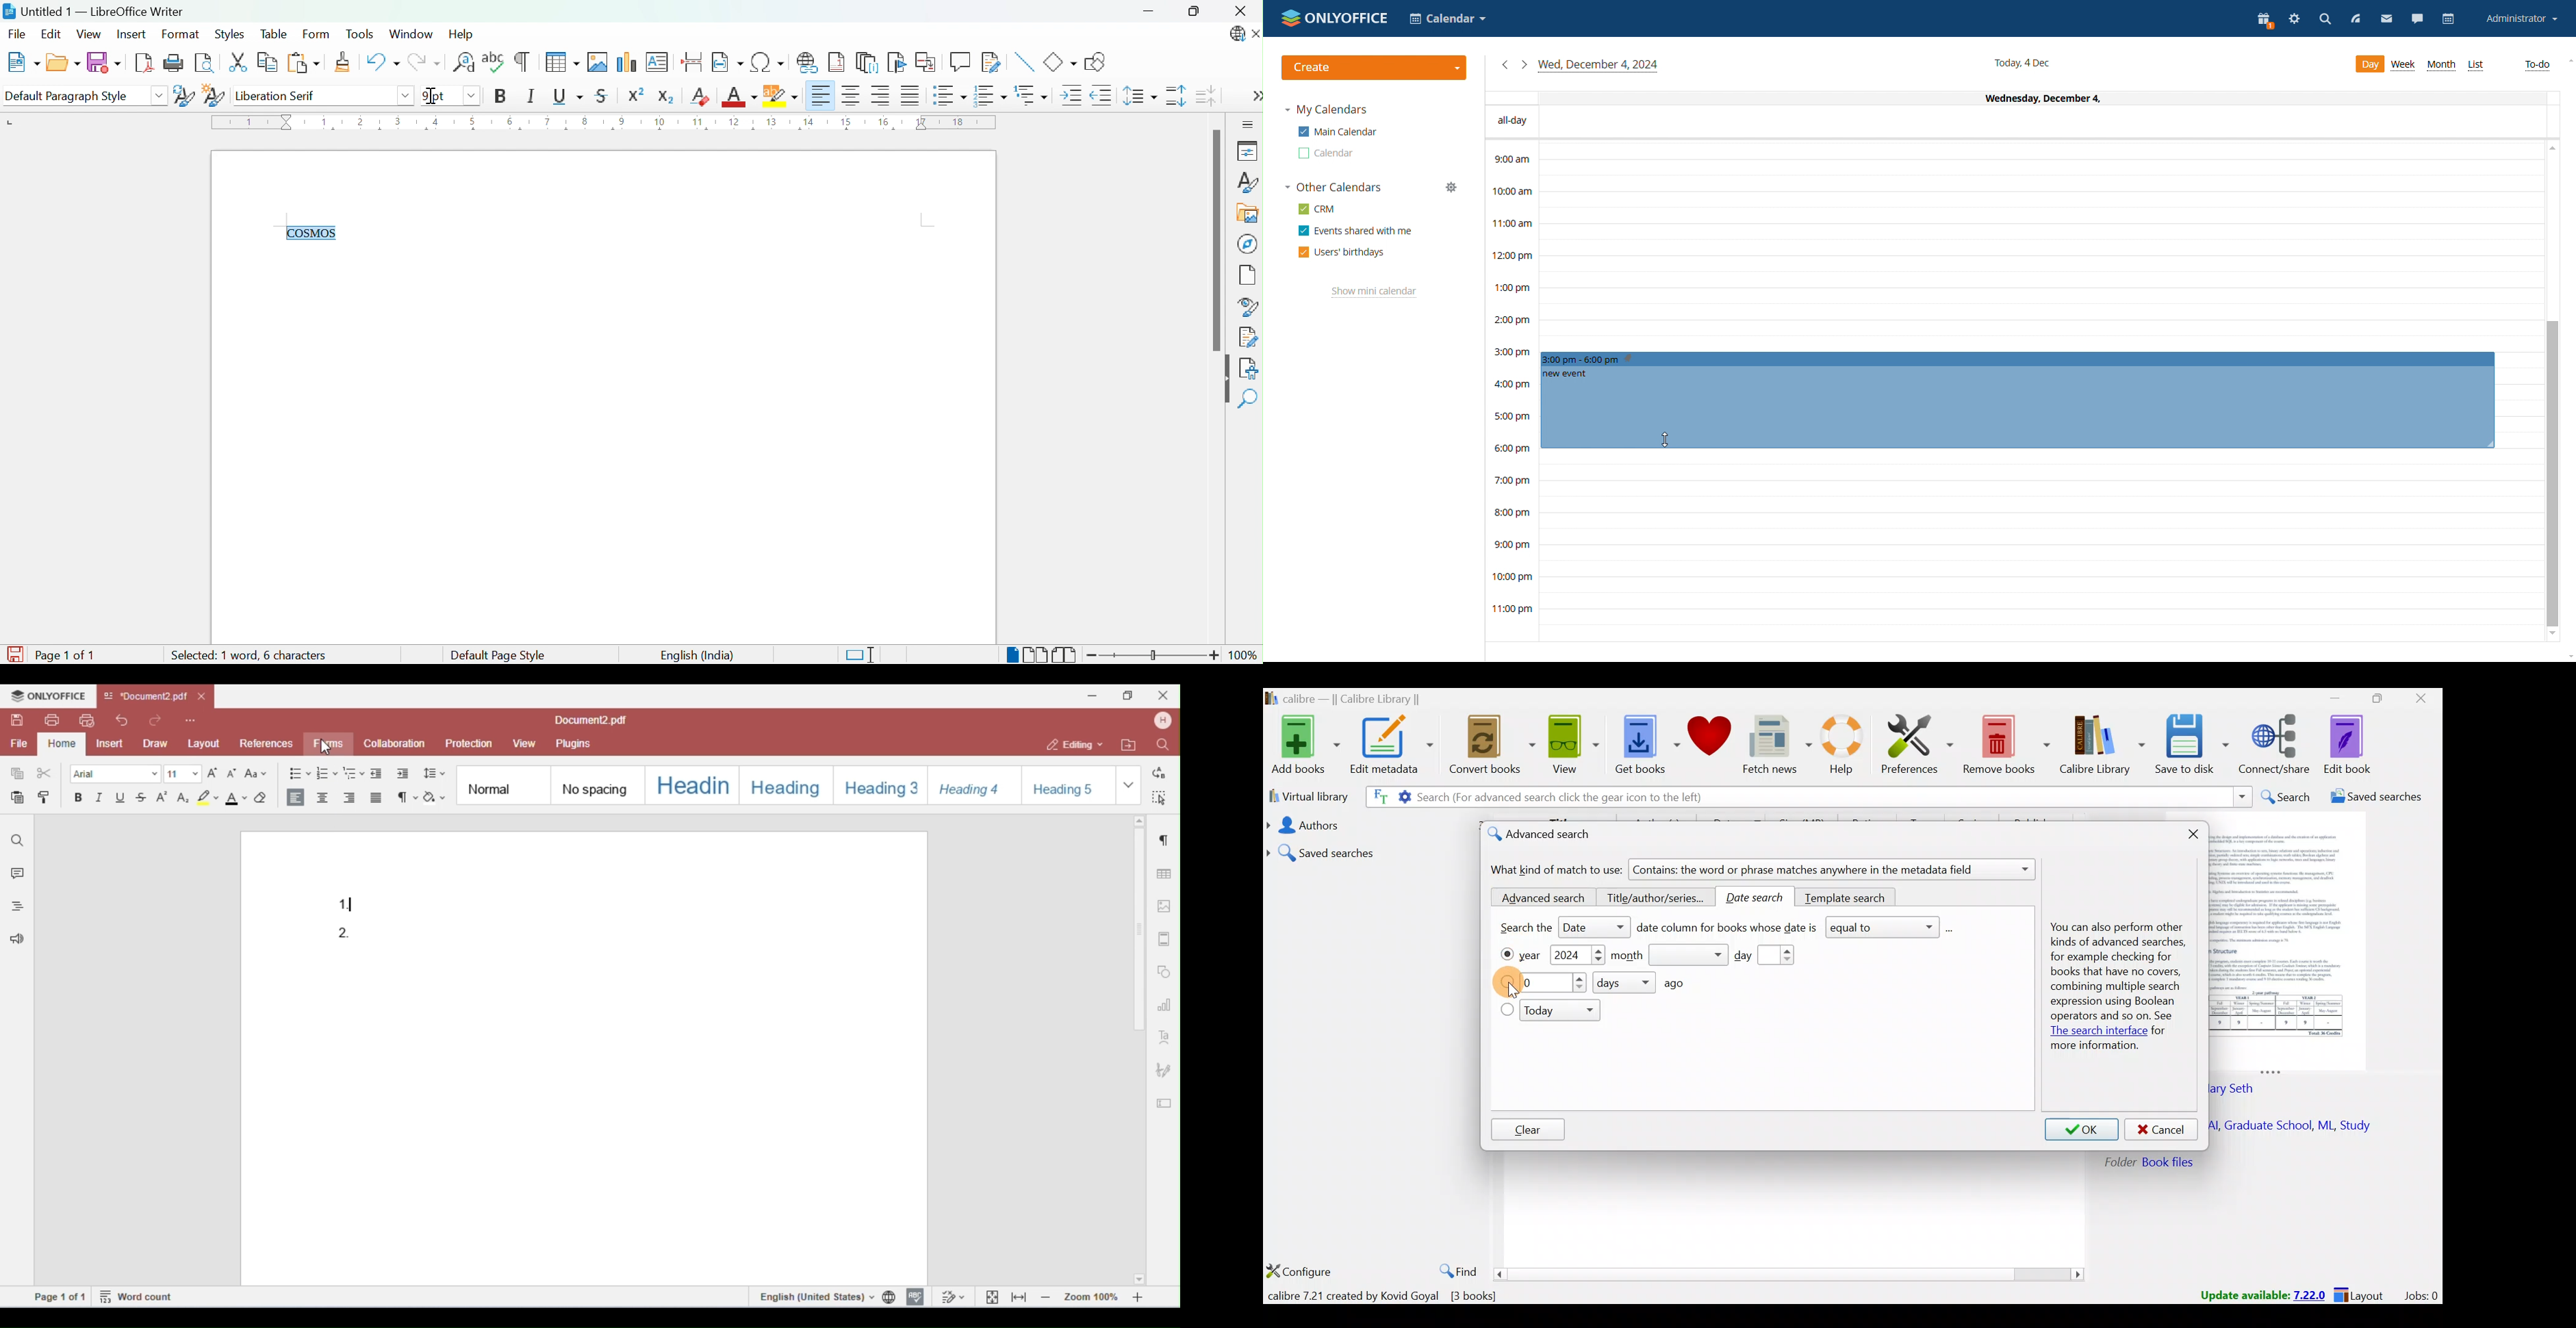  What do you see at coordinates (2104, 746) in the screenshot?
I see `Calibre library` at bounding box center [2104, 746].